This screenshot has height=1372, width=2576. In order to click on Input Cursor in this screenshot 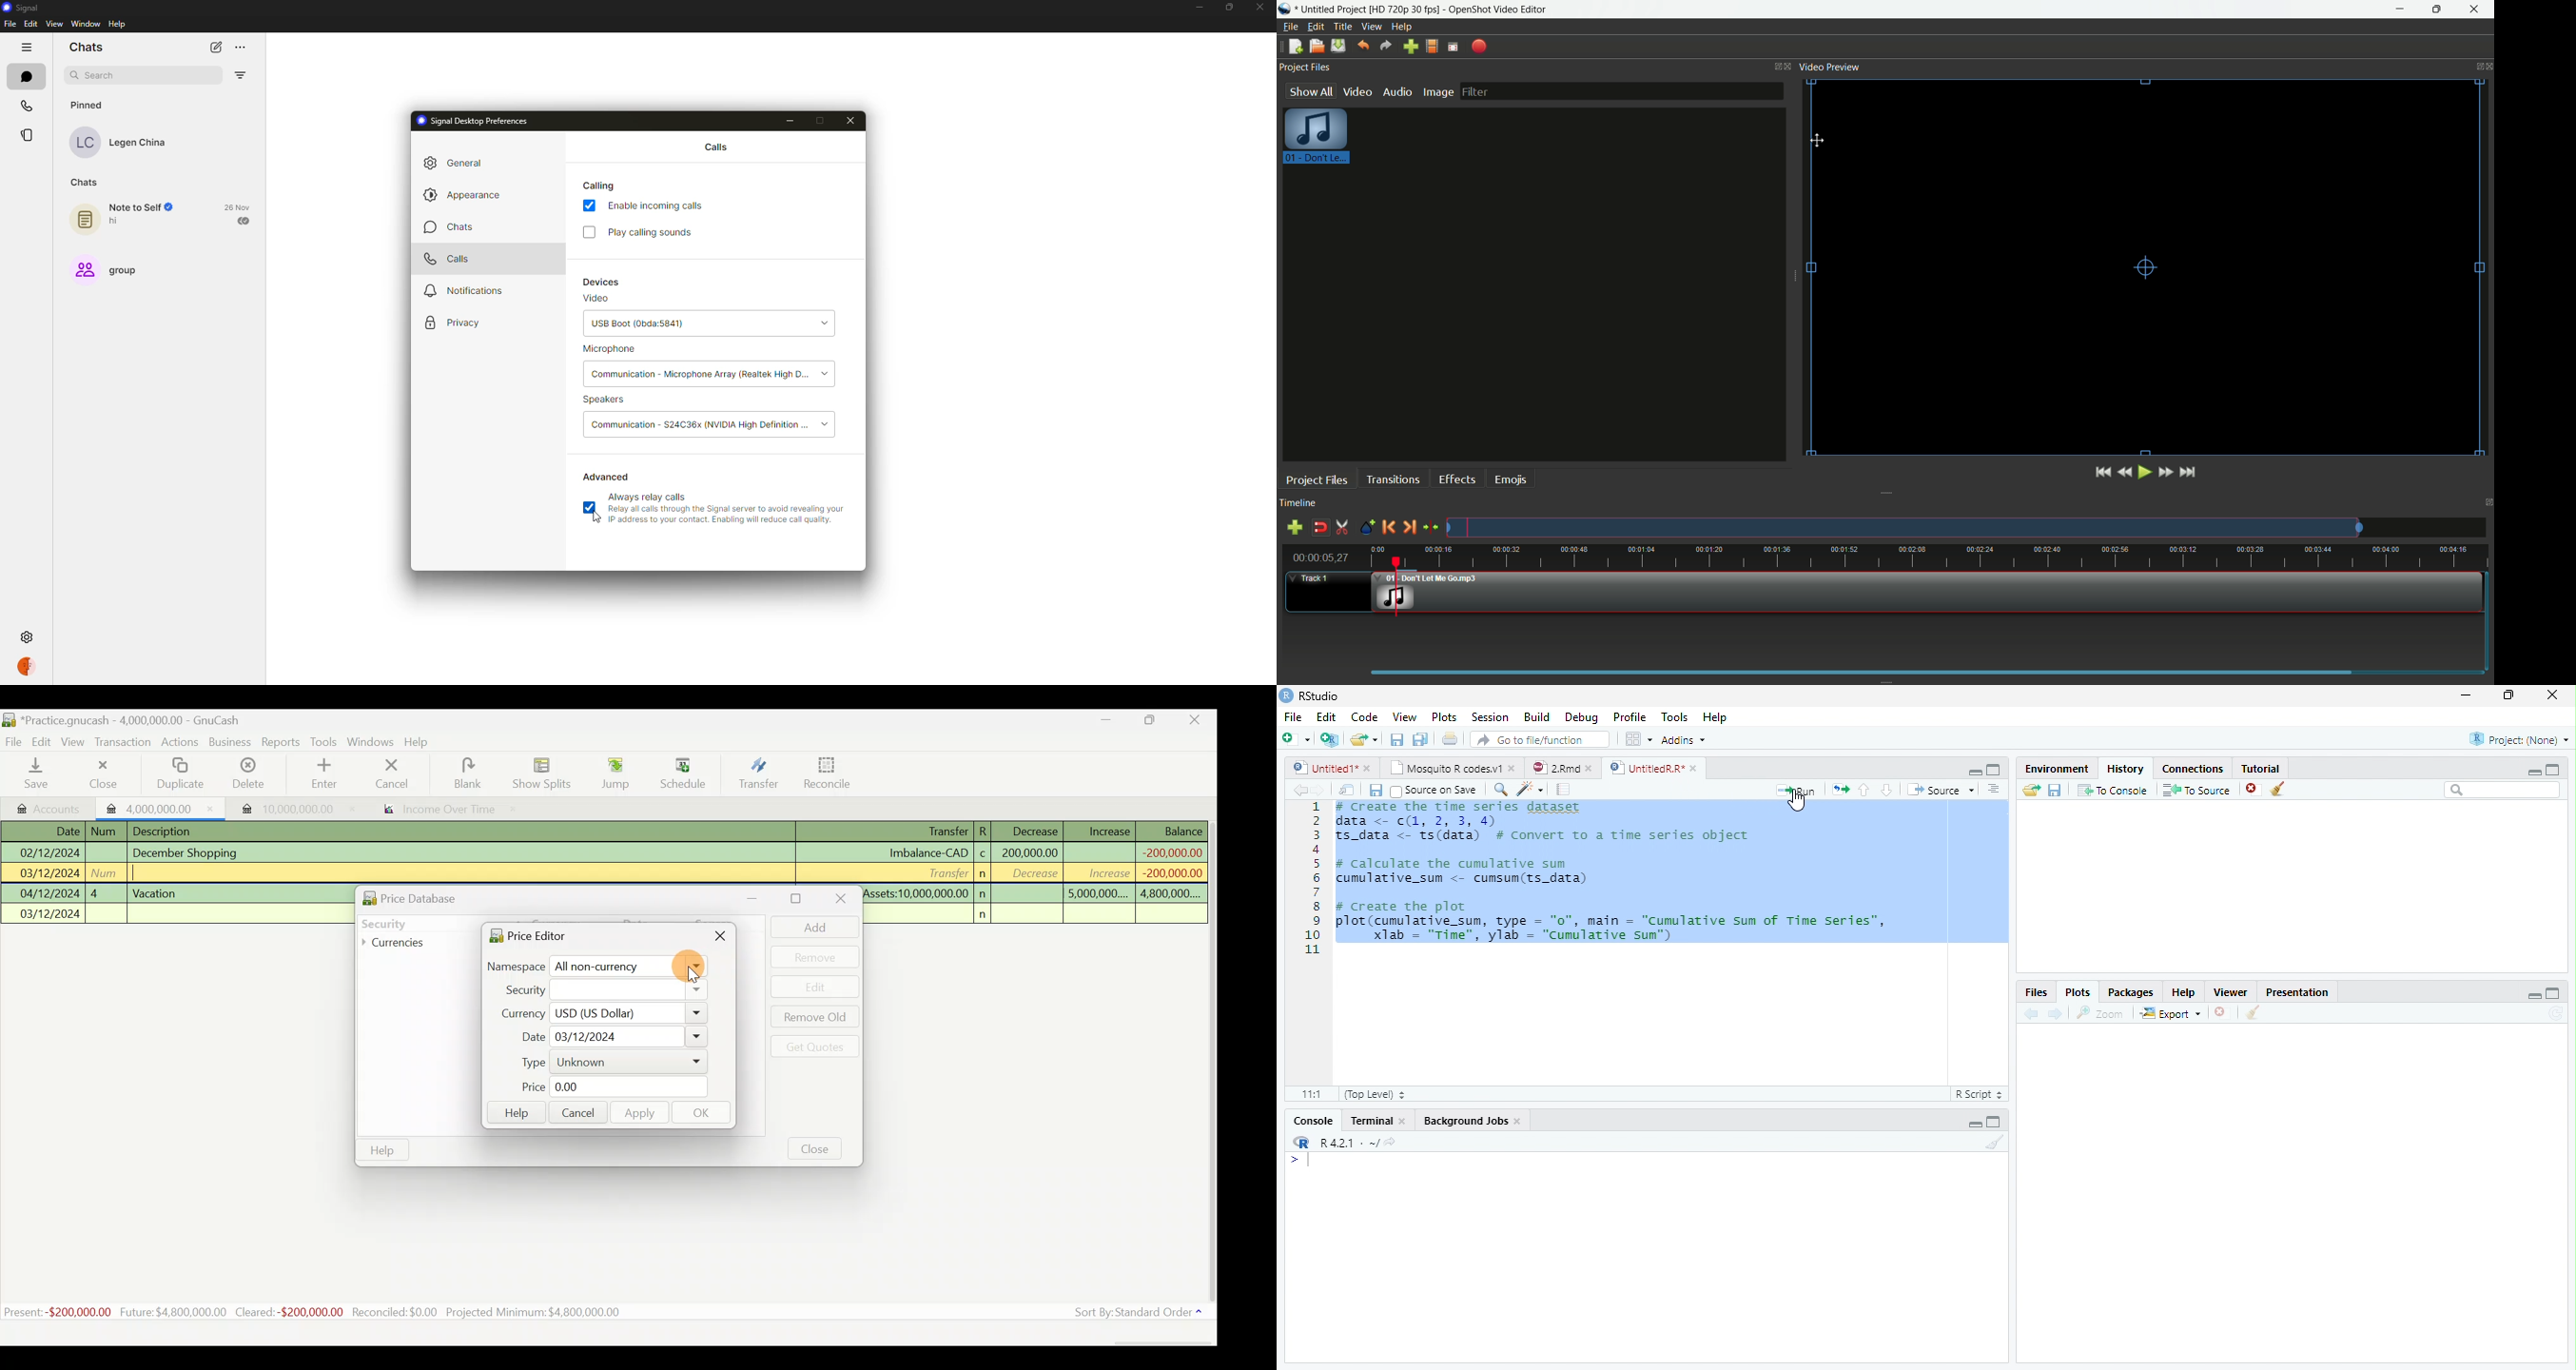, I will do `click(1316, 1157)`.